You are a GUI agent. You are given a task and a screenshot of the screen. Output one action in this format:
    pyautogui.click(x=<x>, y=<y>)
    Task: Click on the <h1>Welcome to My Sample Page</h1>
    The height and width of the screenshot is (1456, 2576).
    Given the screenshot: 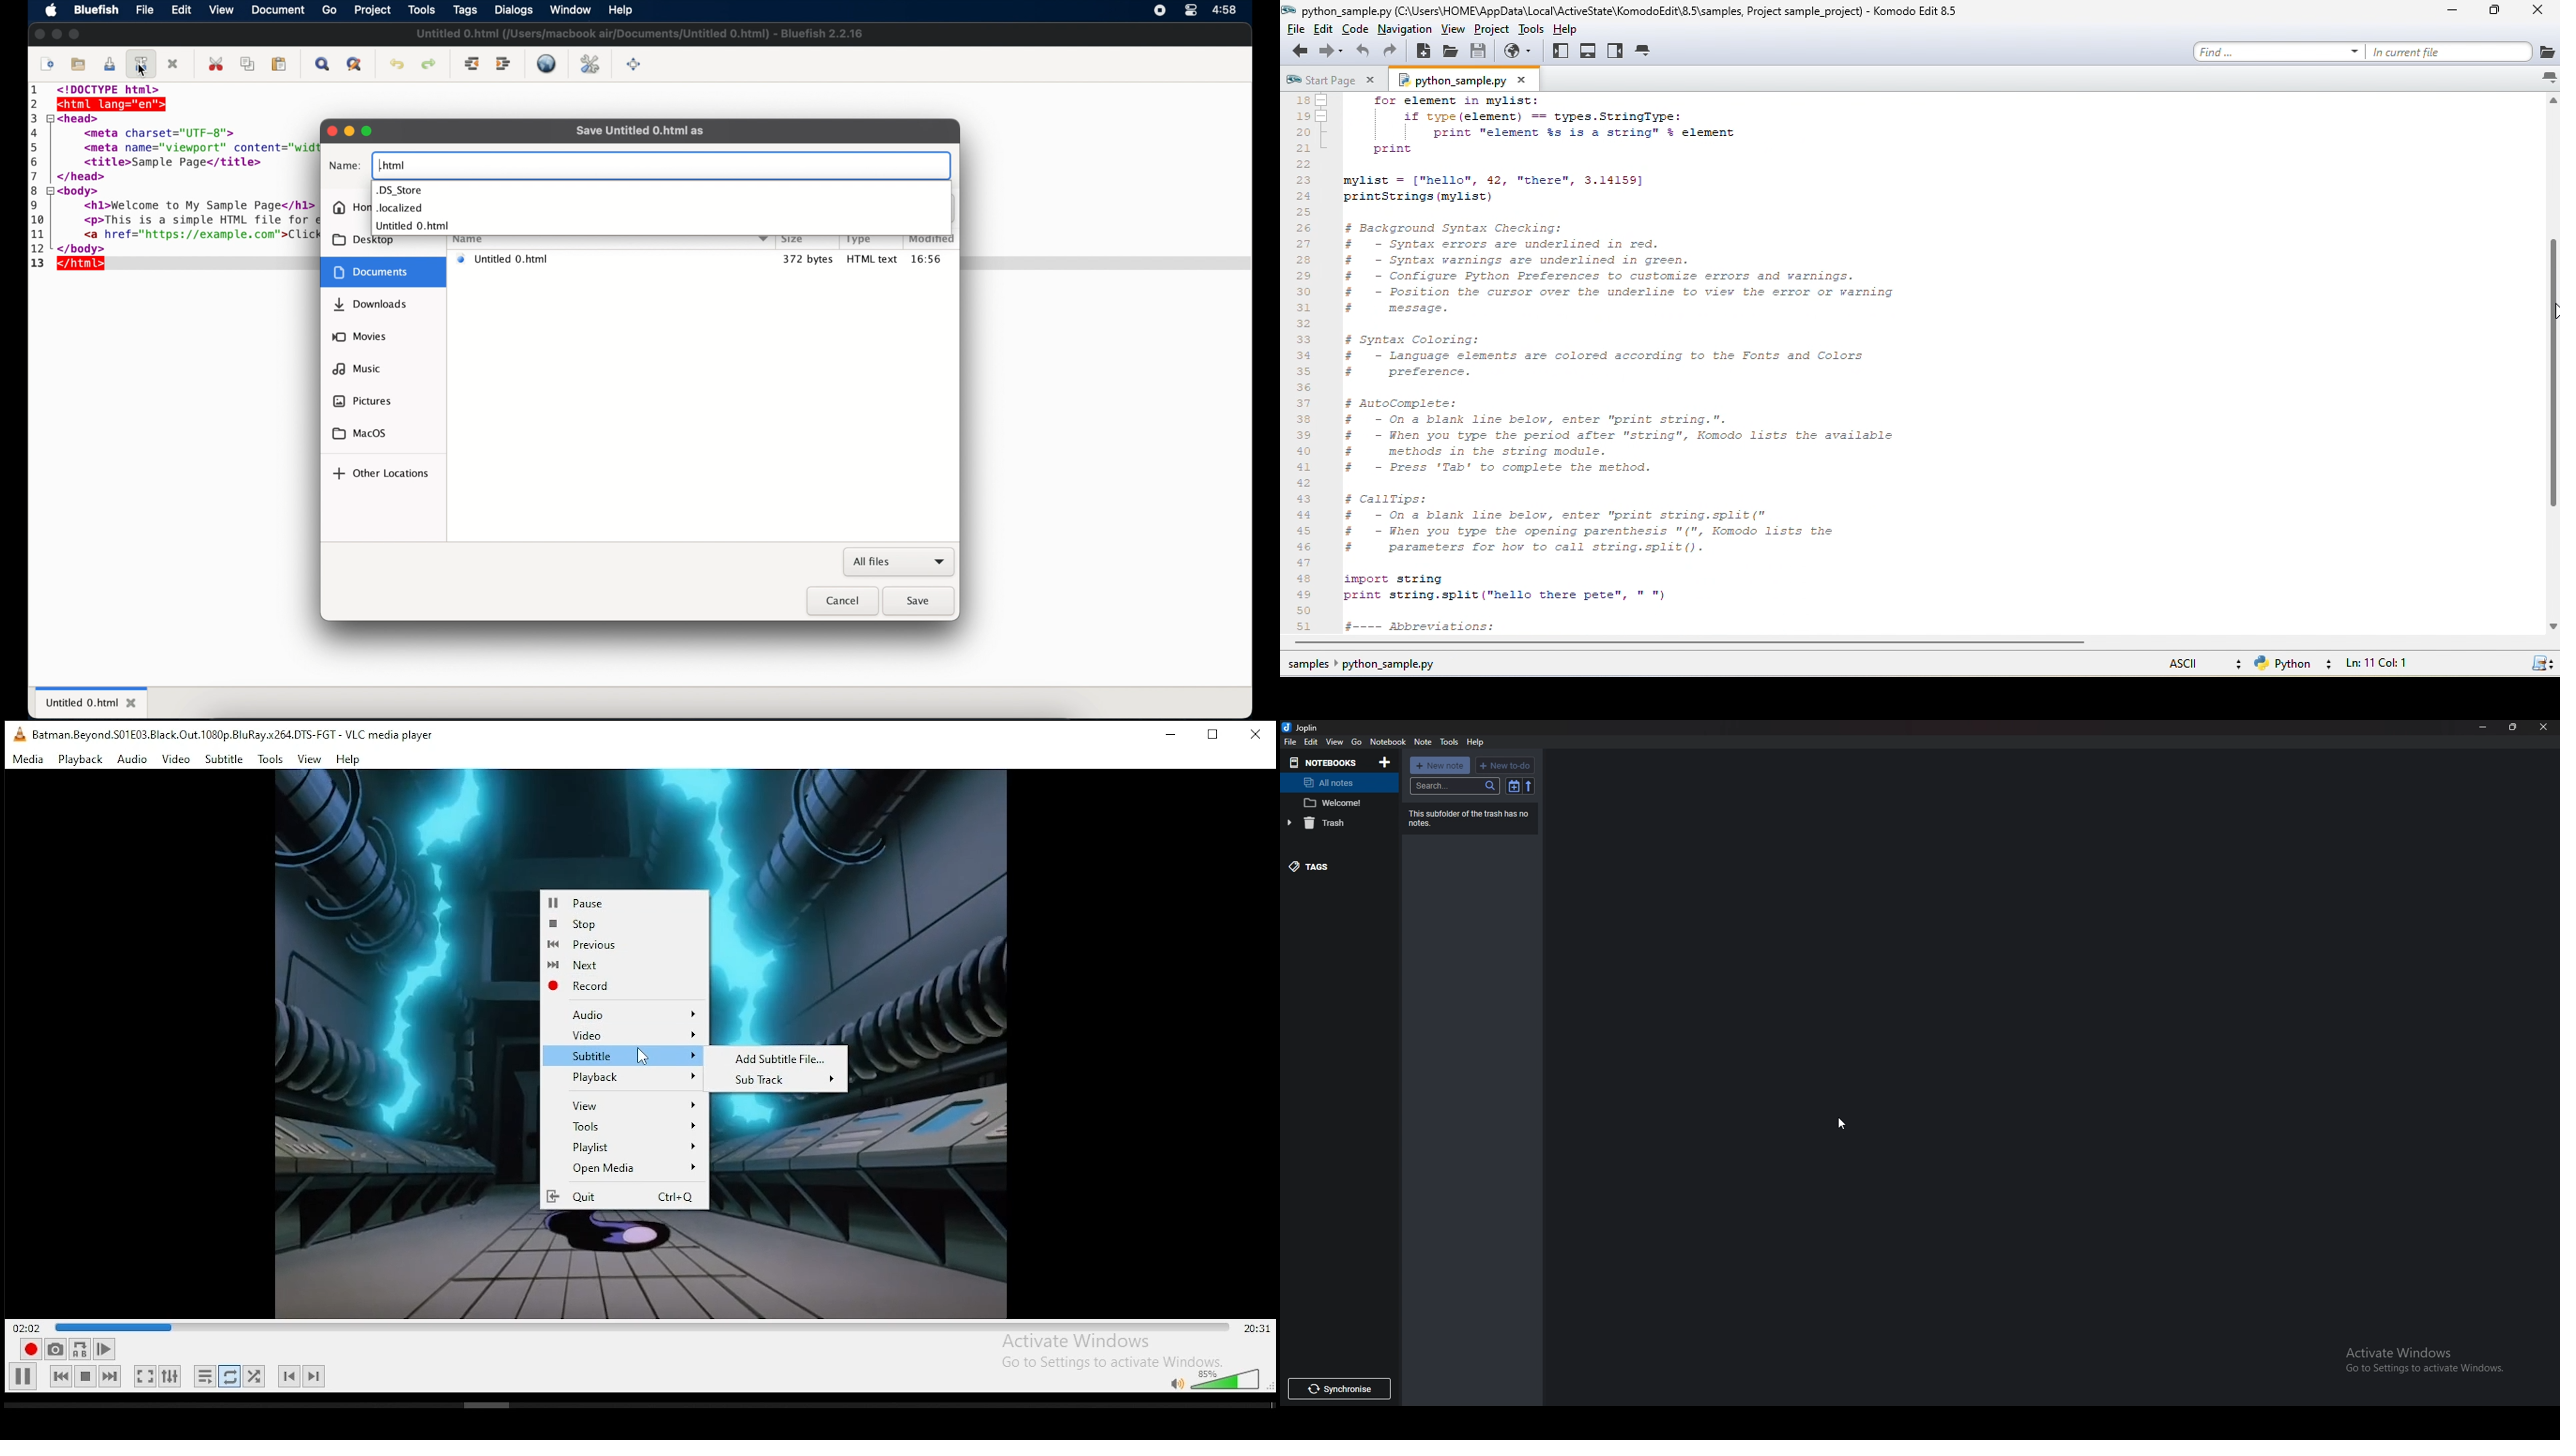 What is the action you would take?
    pyautogui.click(x=189, y=207)
    